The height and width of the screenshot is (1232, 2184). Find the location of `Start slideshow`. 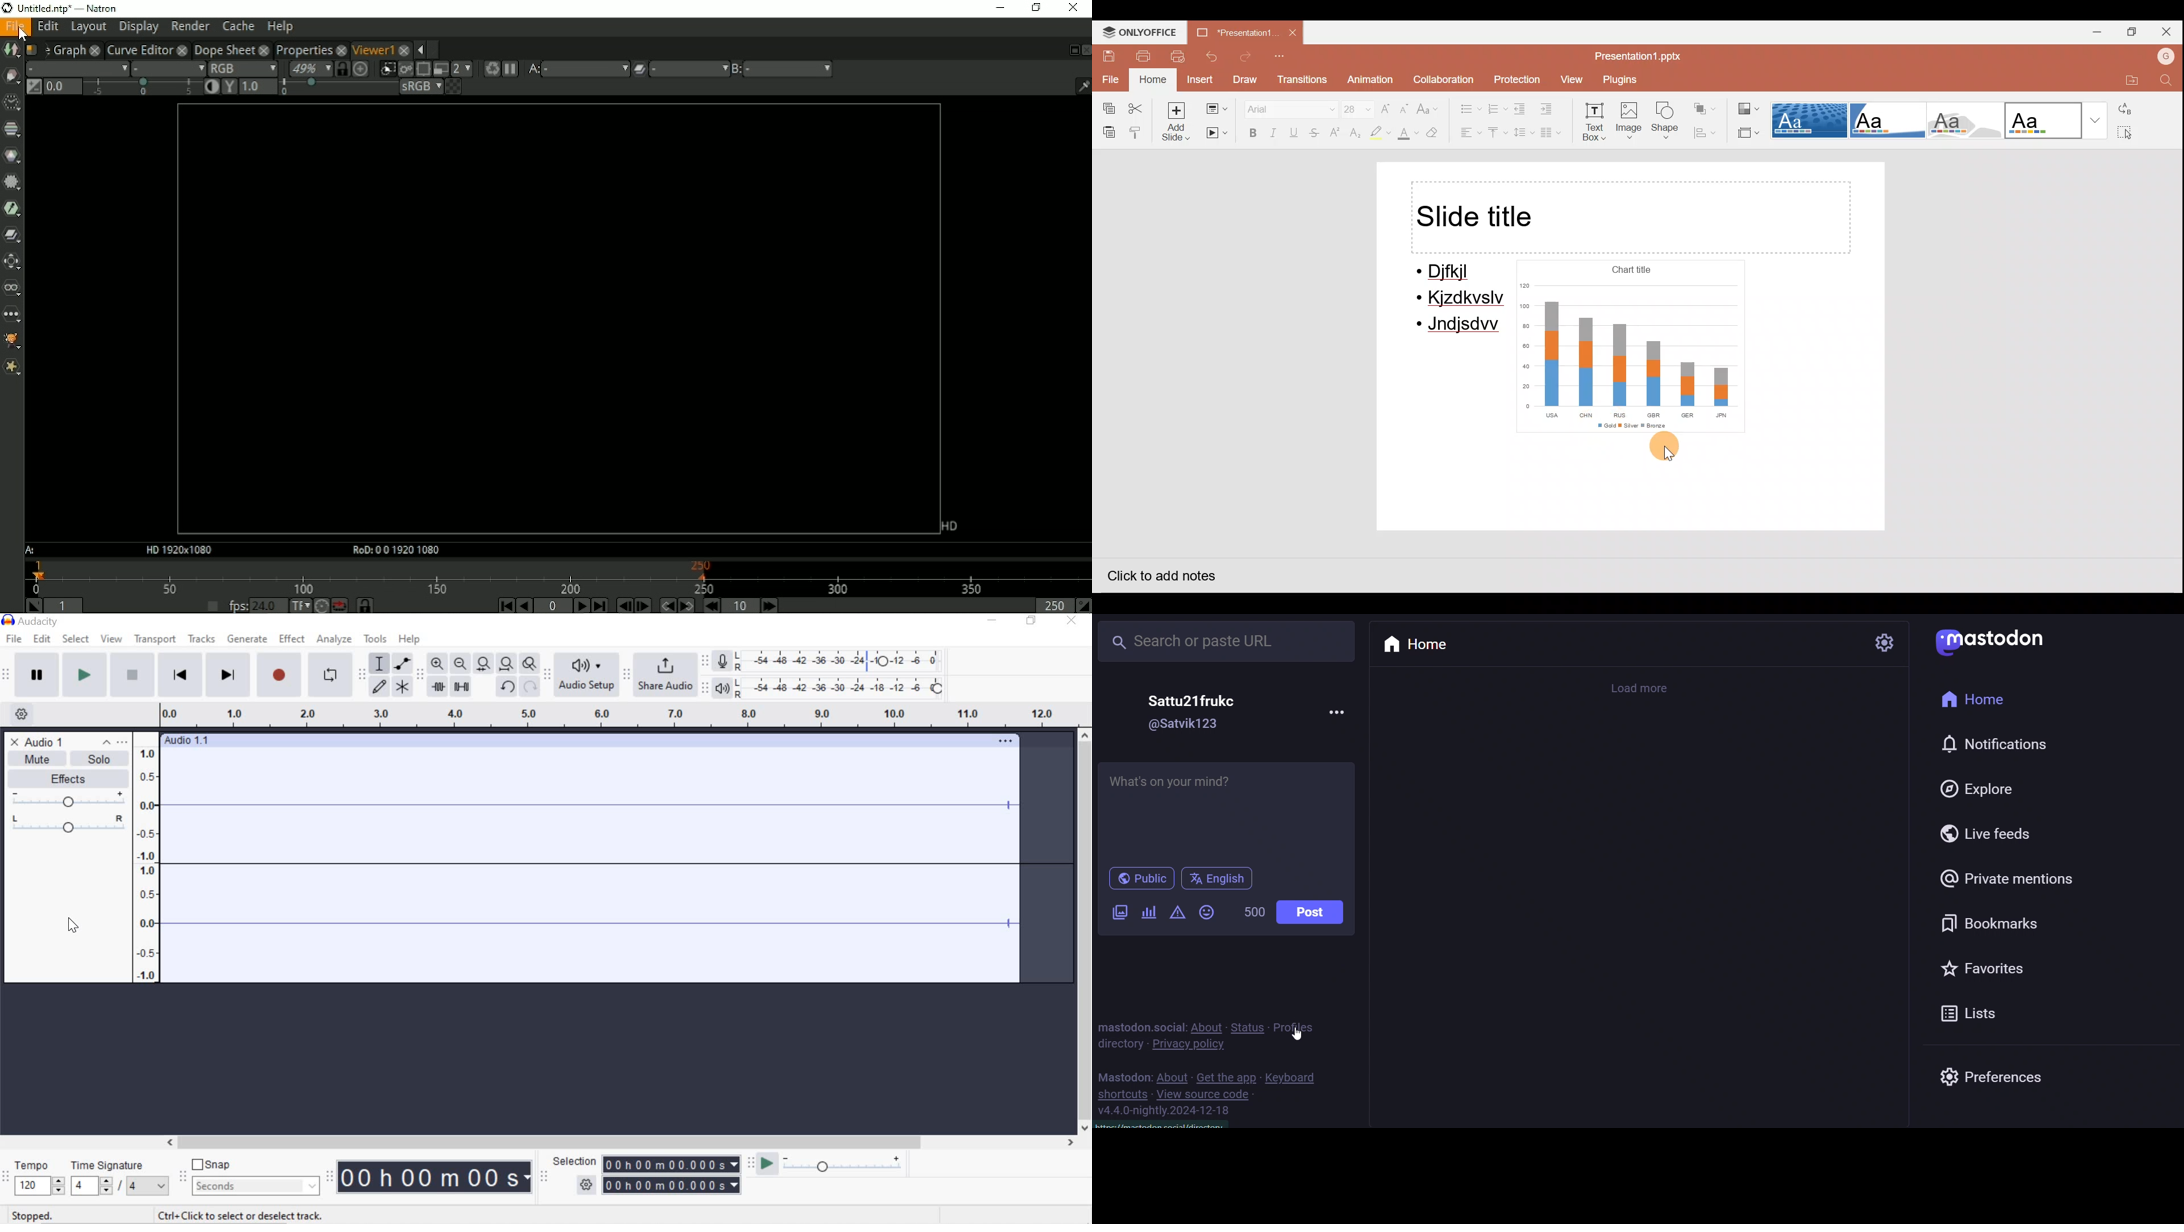

Start slideshow is located at coordinates (1217, 134).